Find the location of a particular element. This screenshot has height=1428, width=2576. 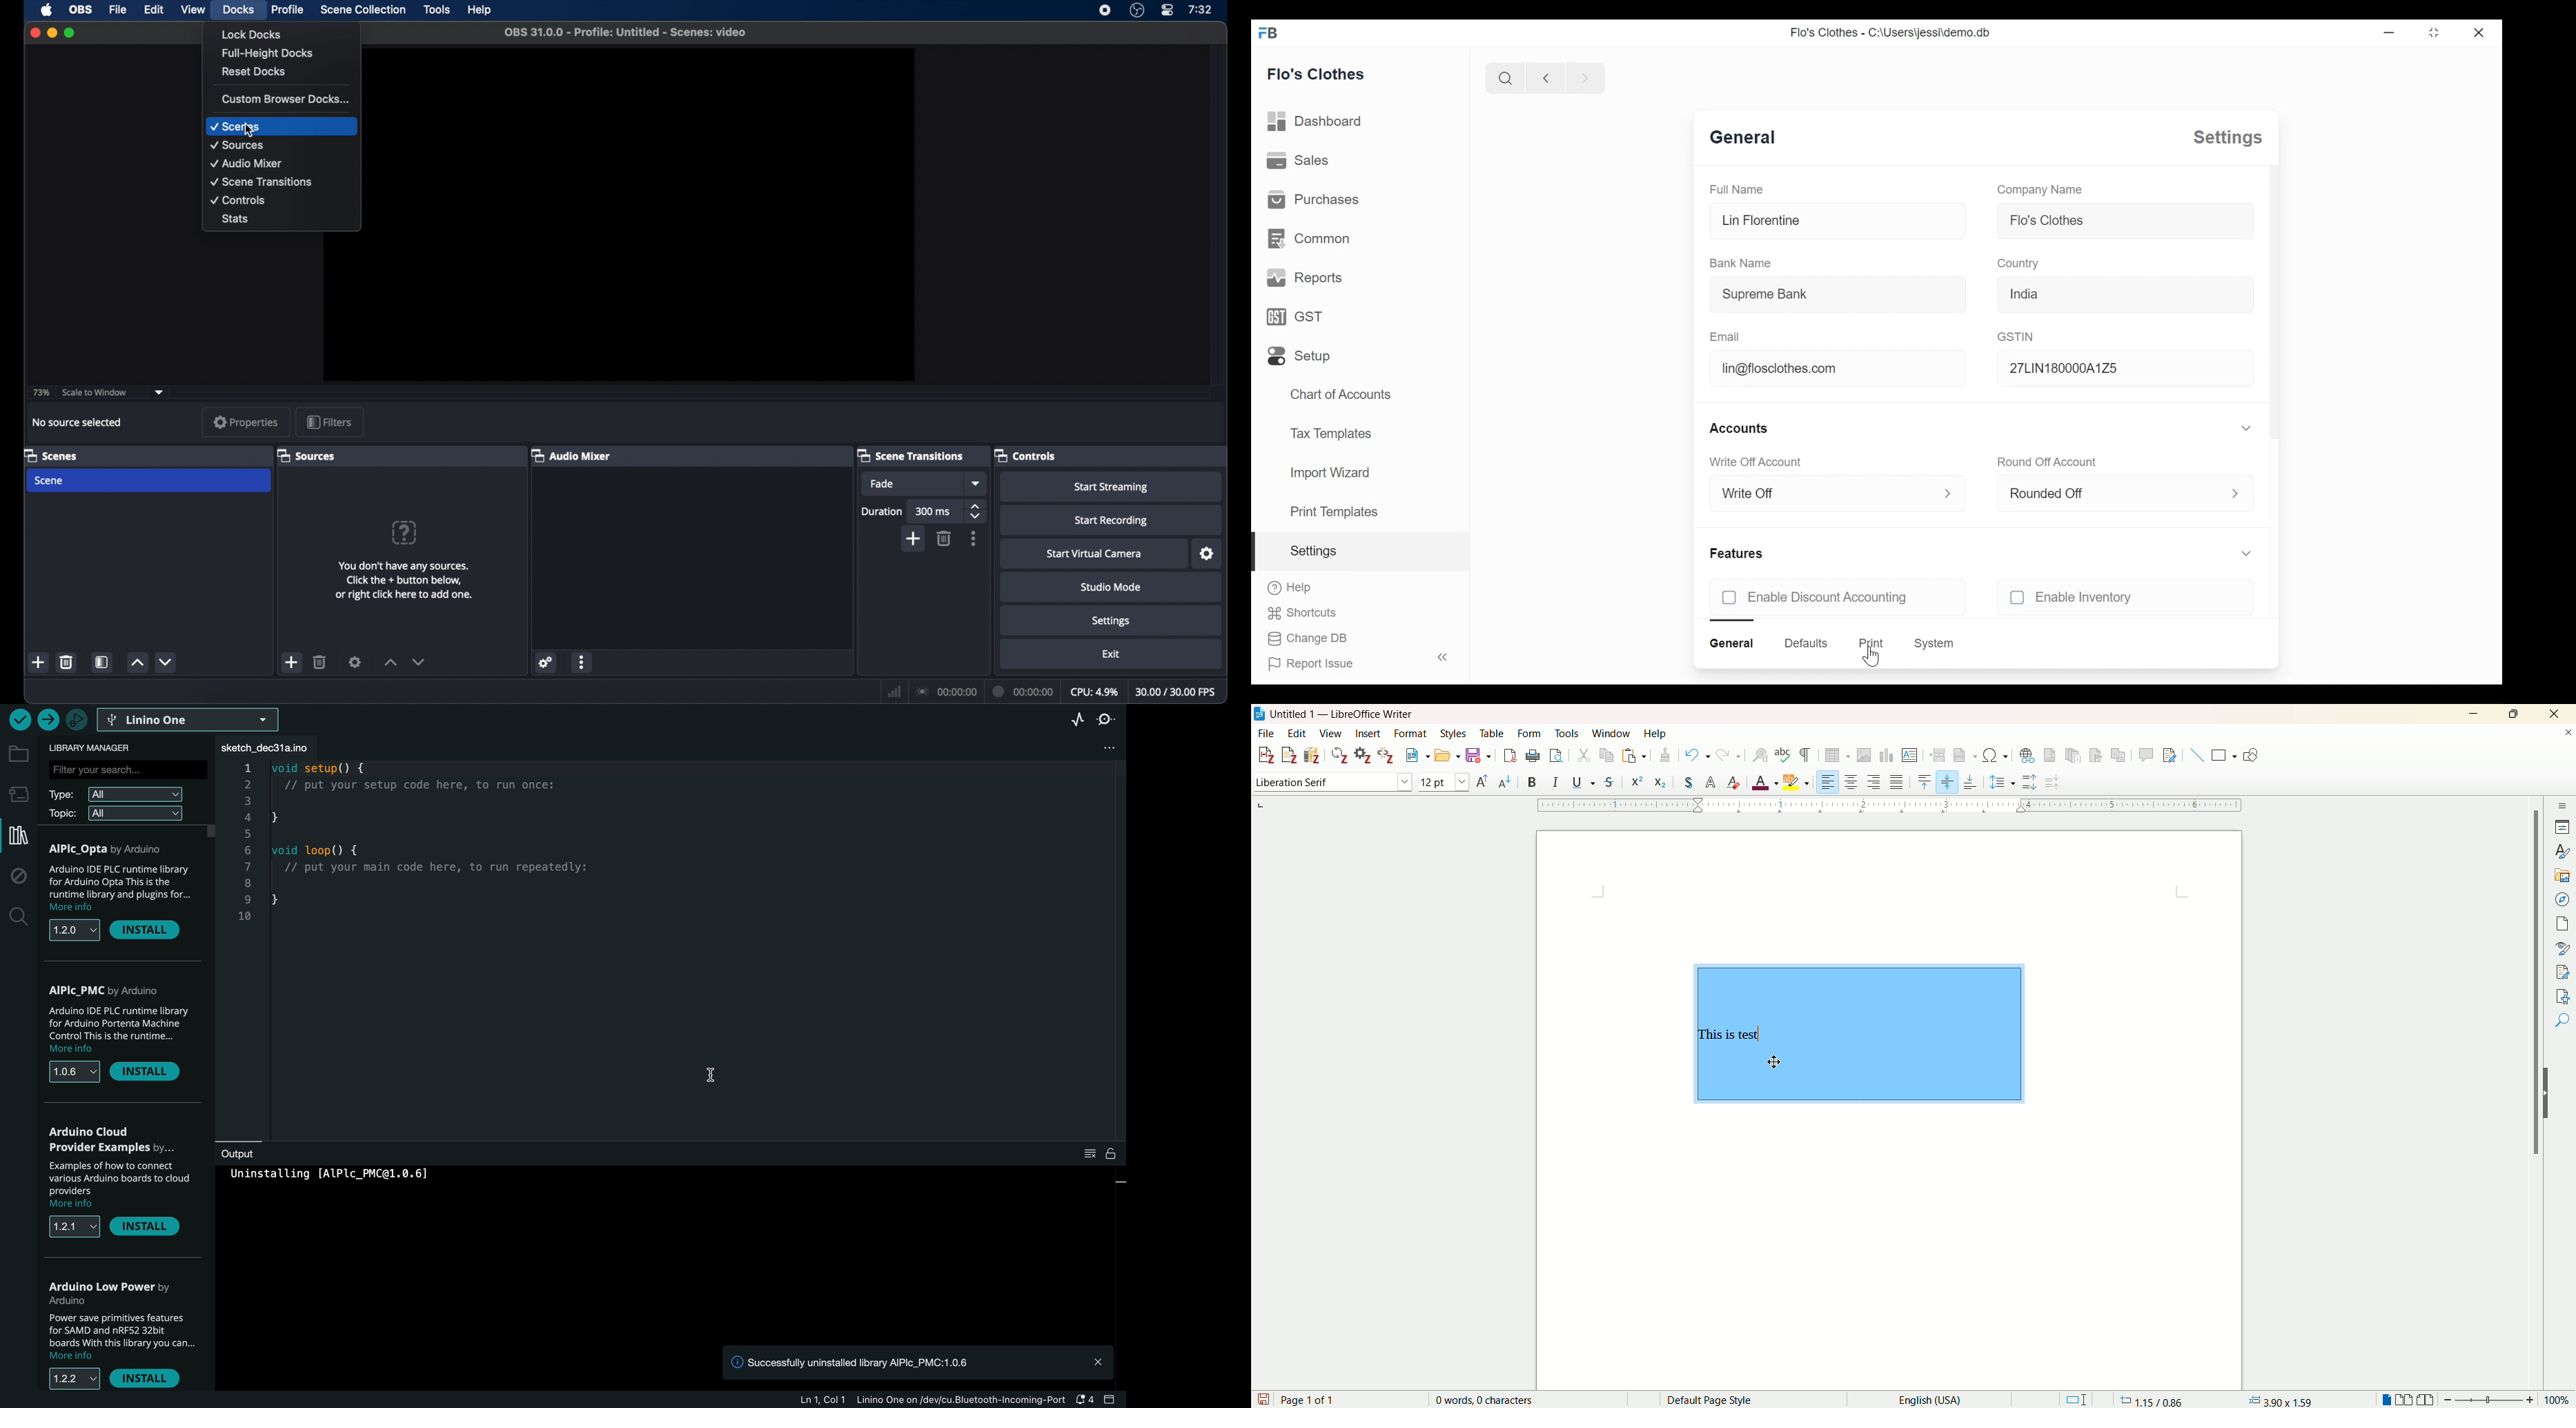

settings is located at coordinates (1312, 551).